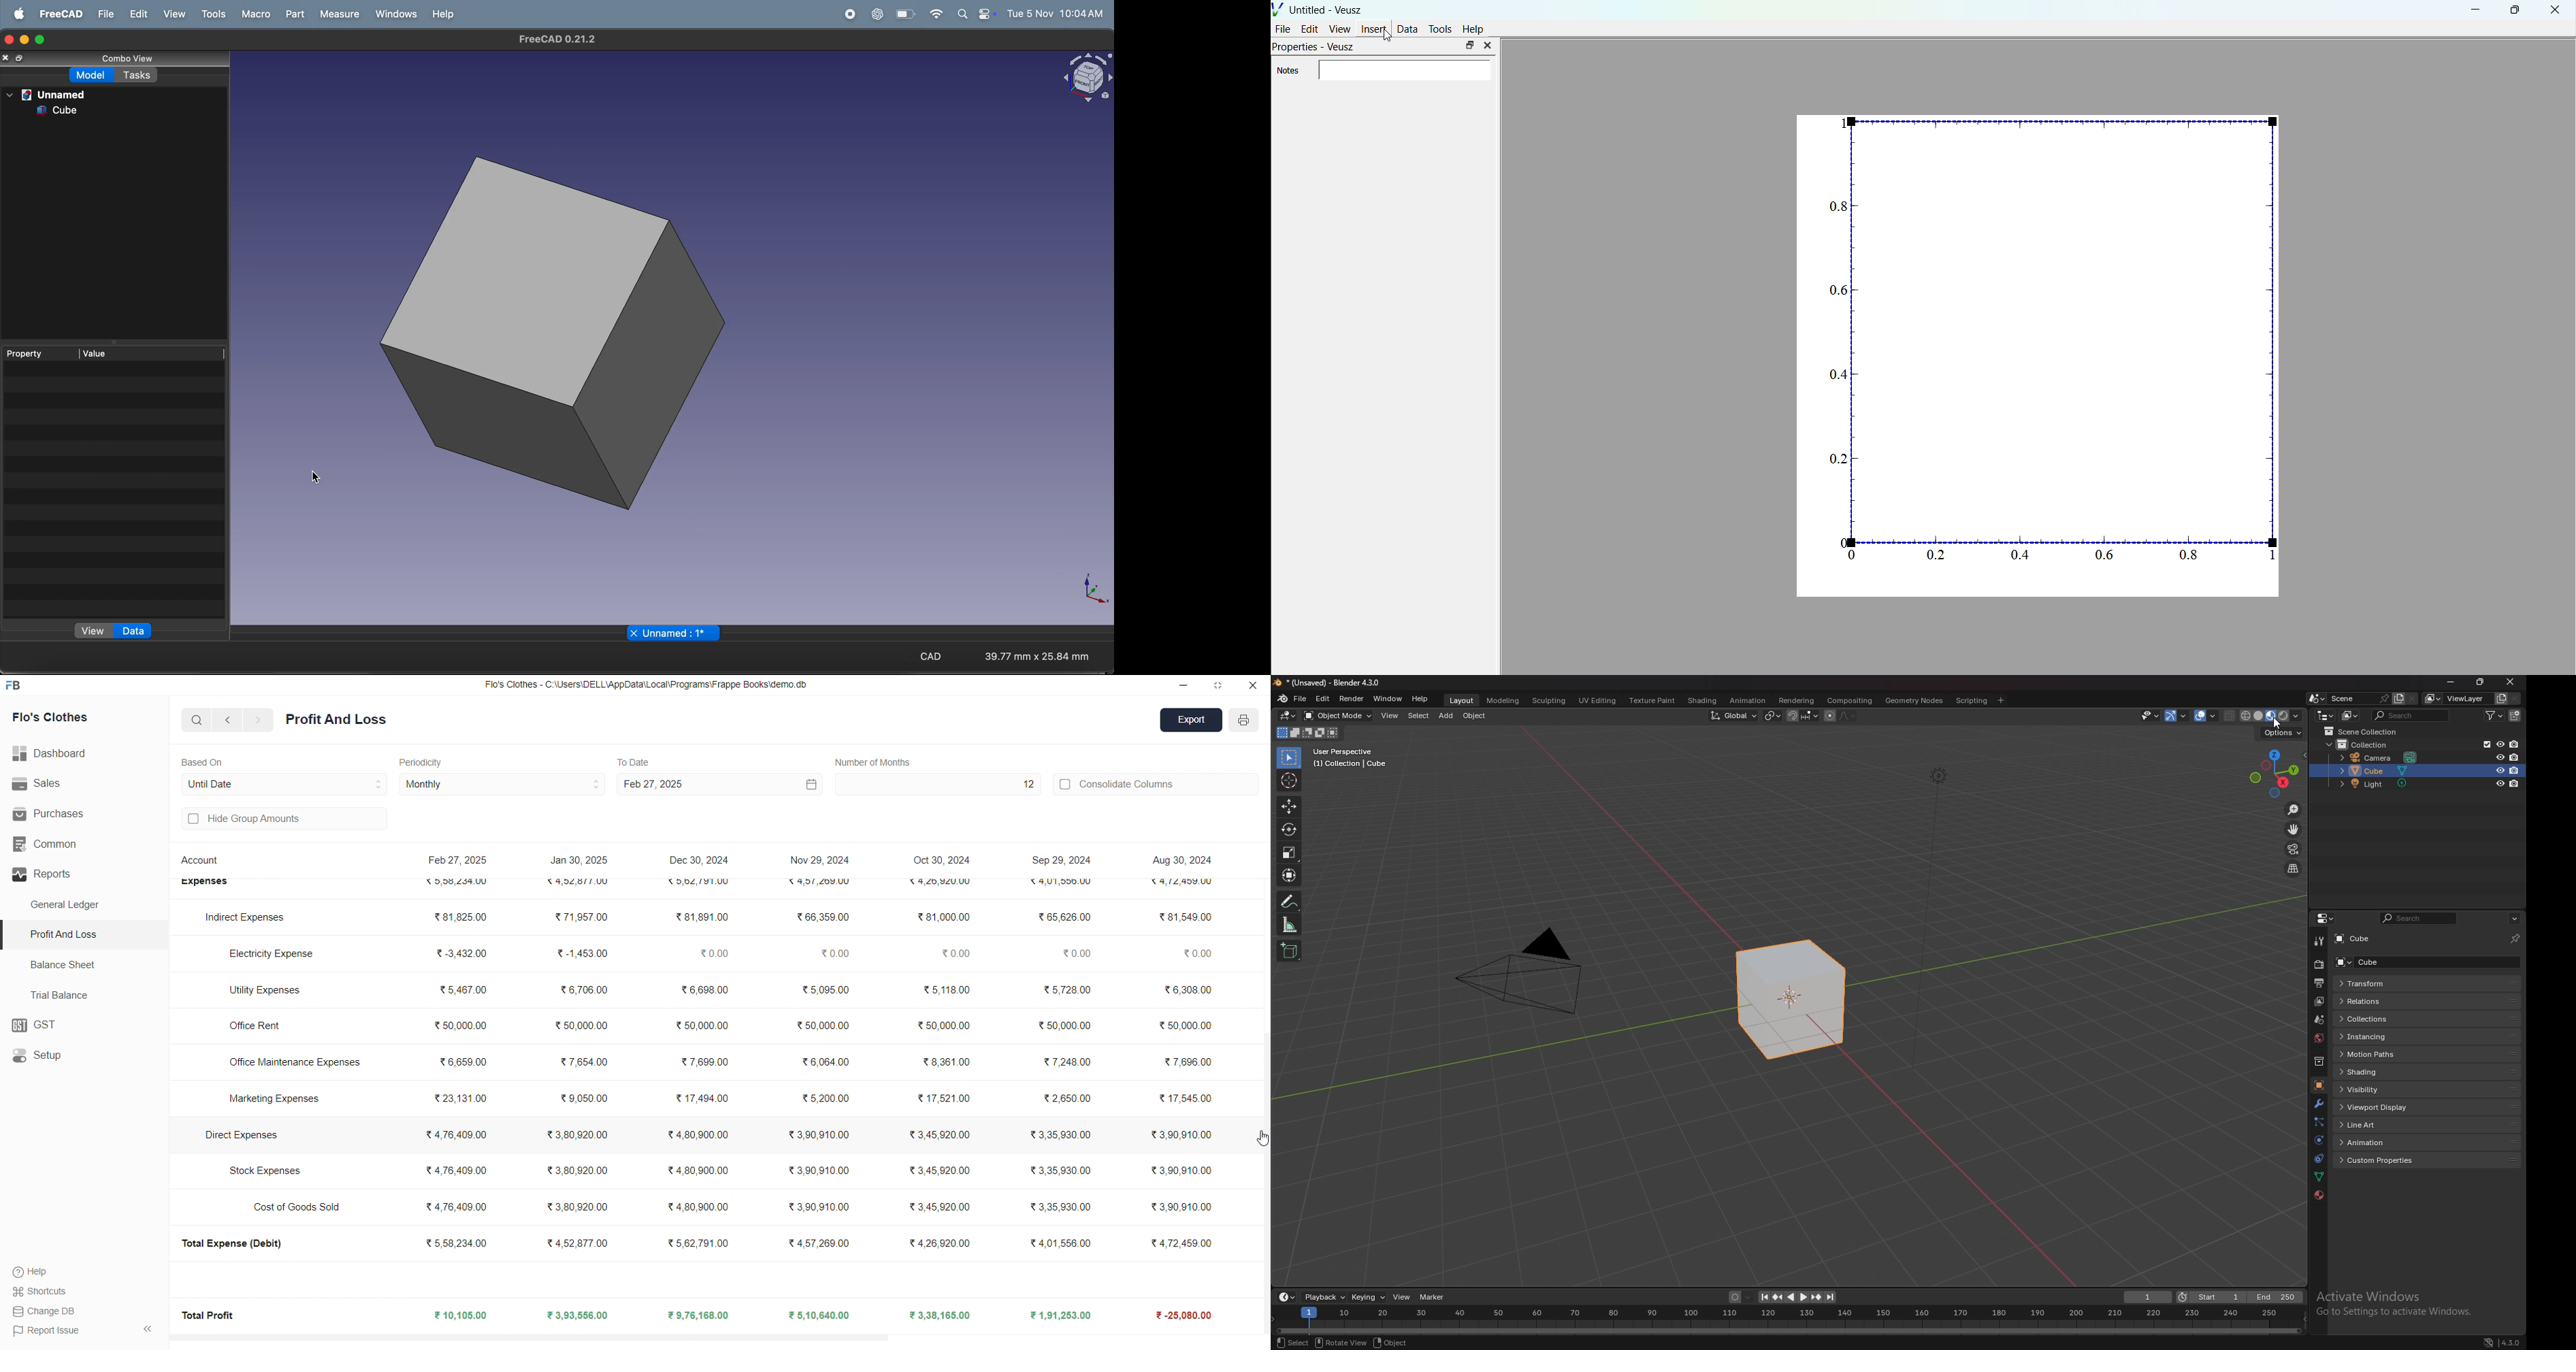 This screenshot has height=1372, width=2576. Describe the element at coordinates (1180, 860) in the screenshot. I see `Aug 30, 2024` at that location.